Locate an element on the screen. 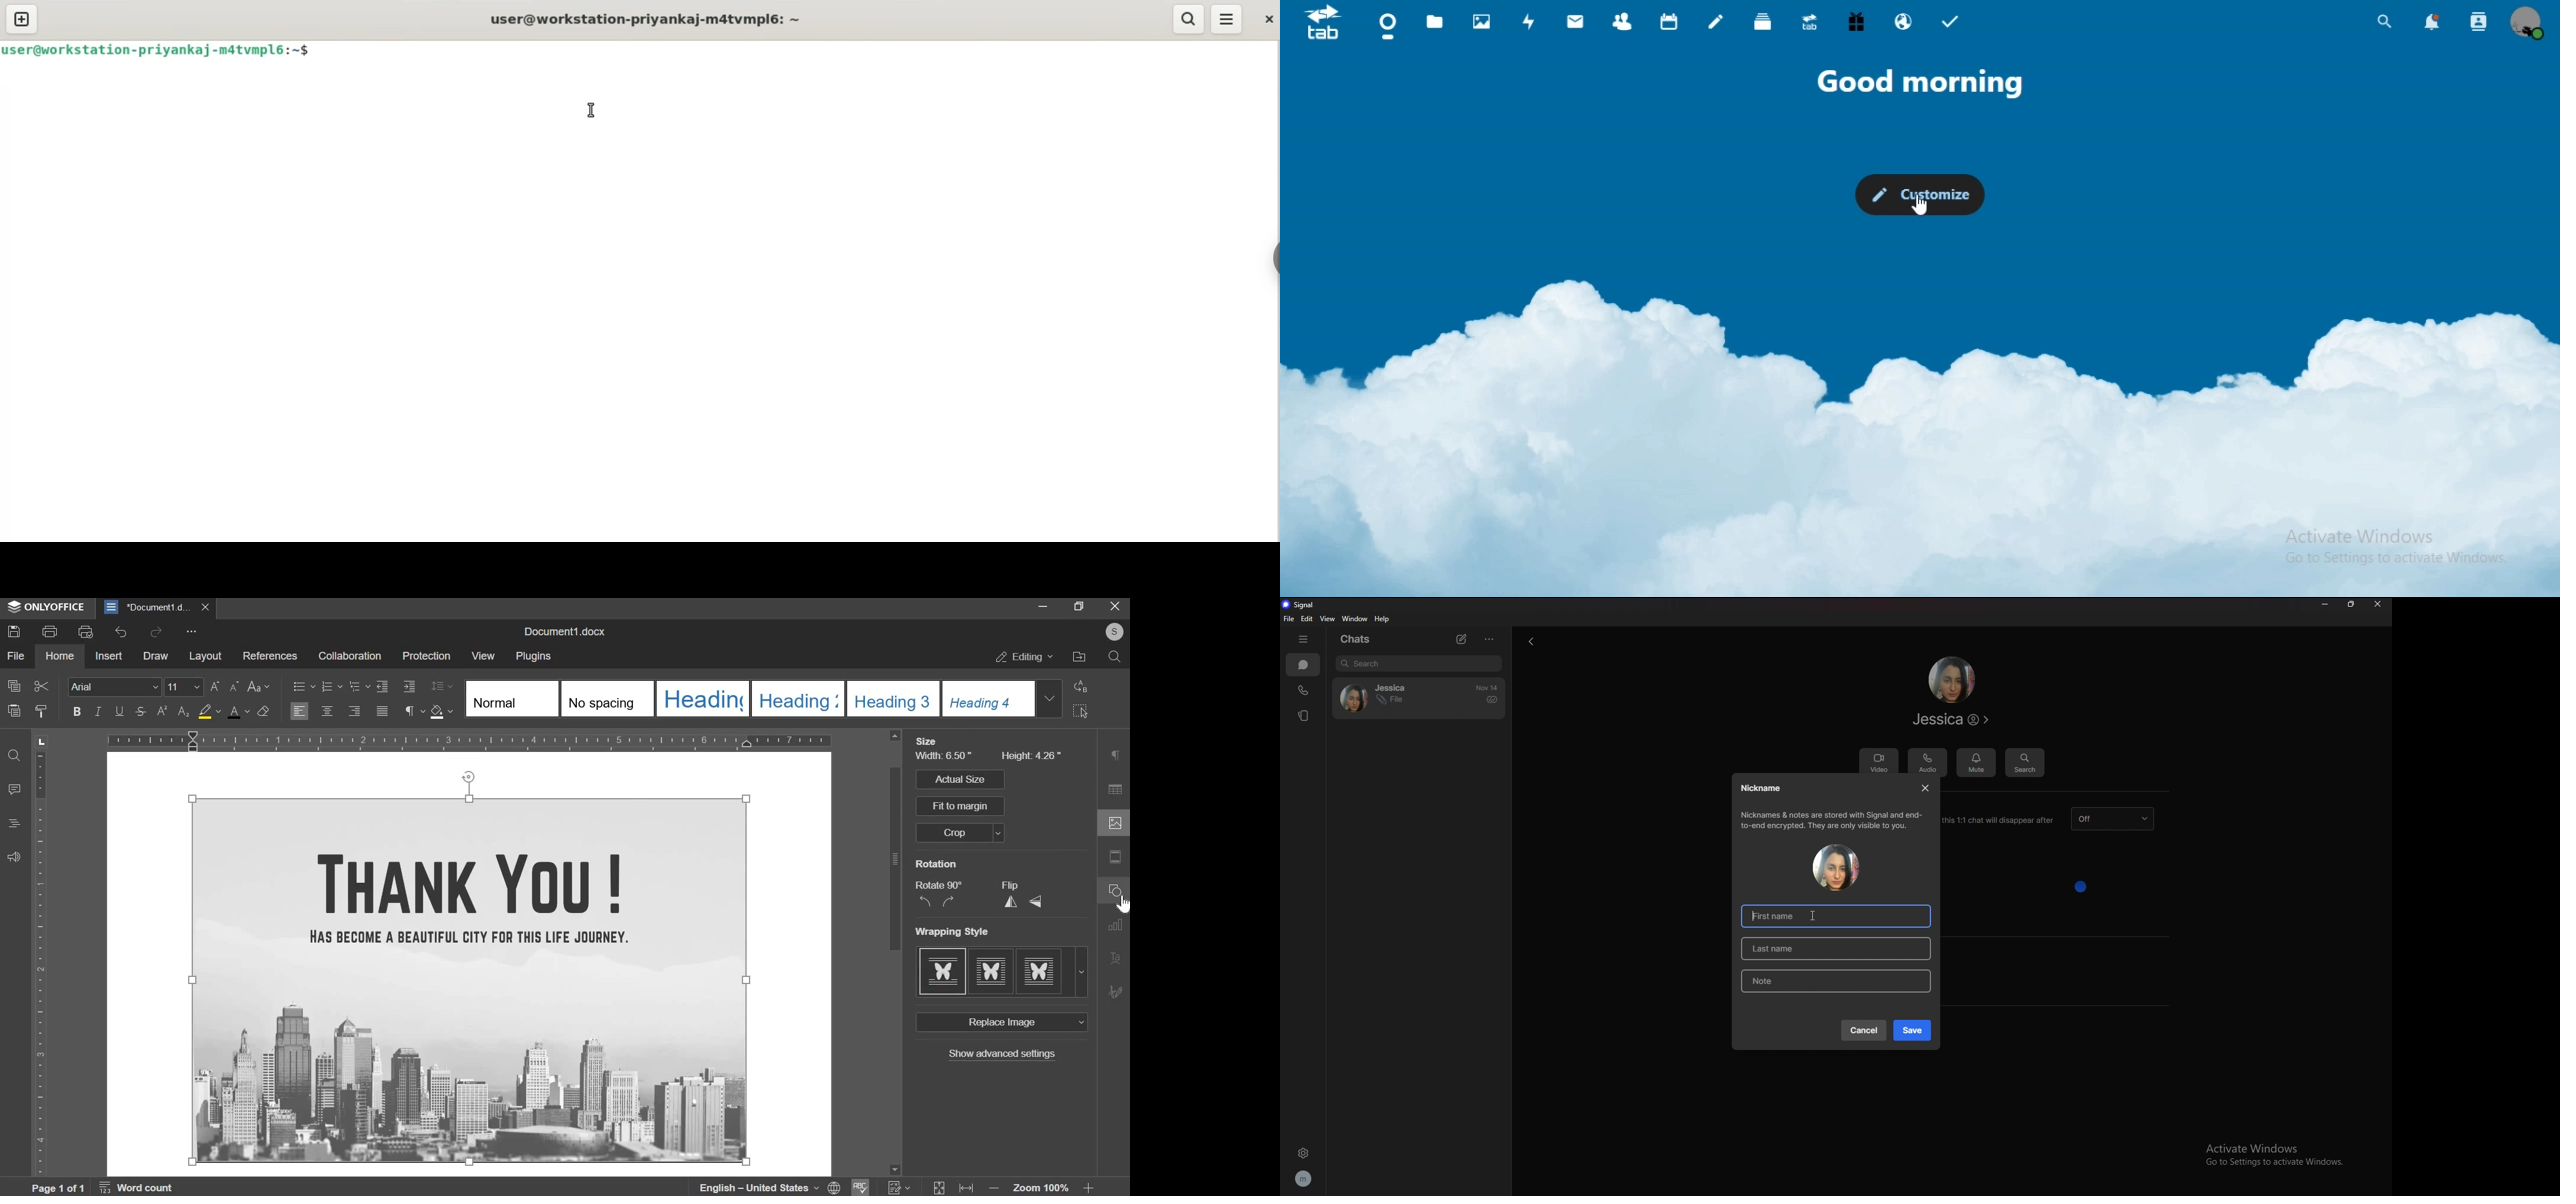 The height and width of the screenshot is (1204, 2576). files is located at coordinates (1434, 22).